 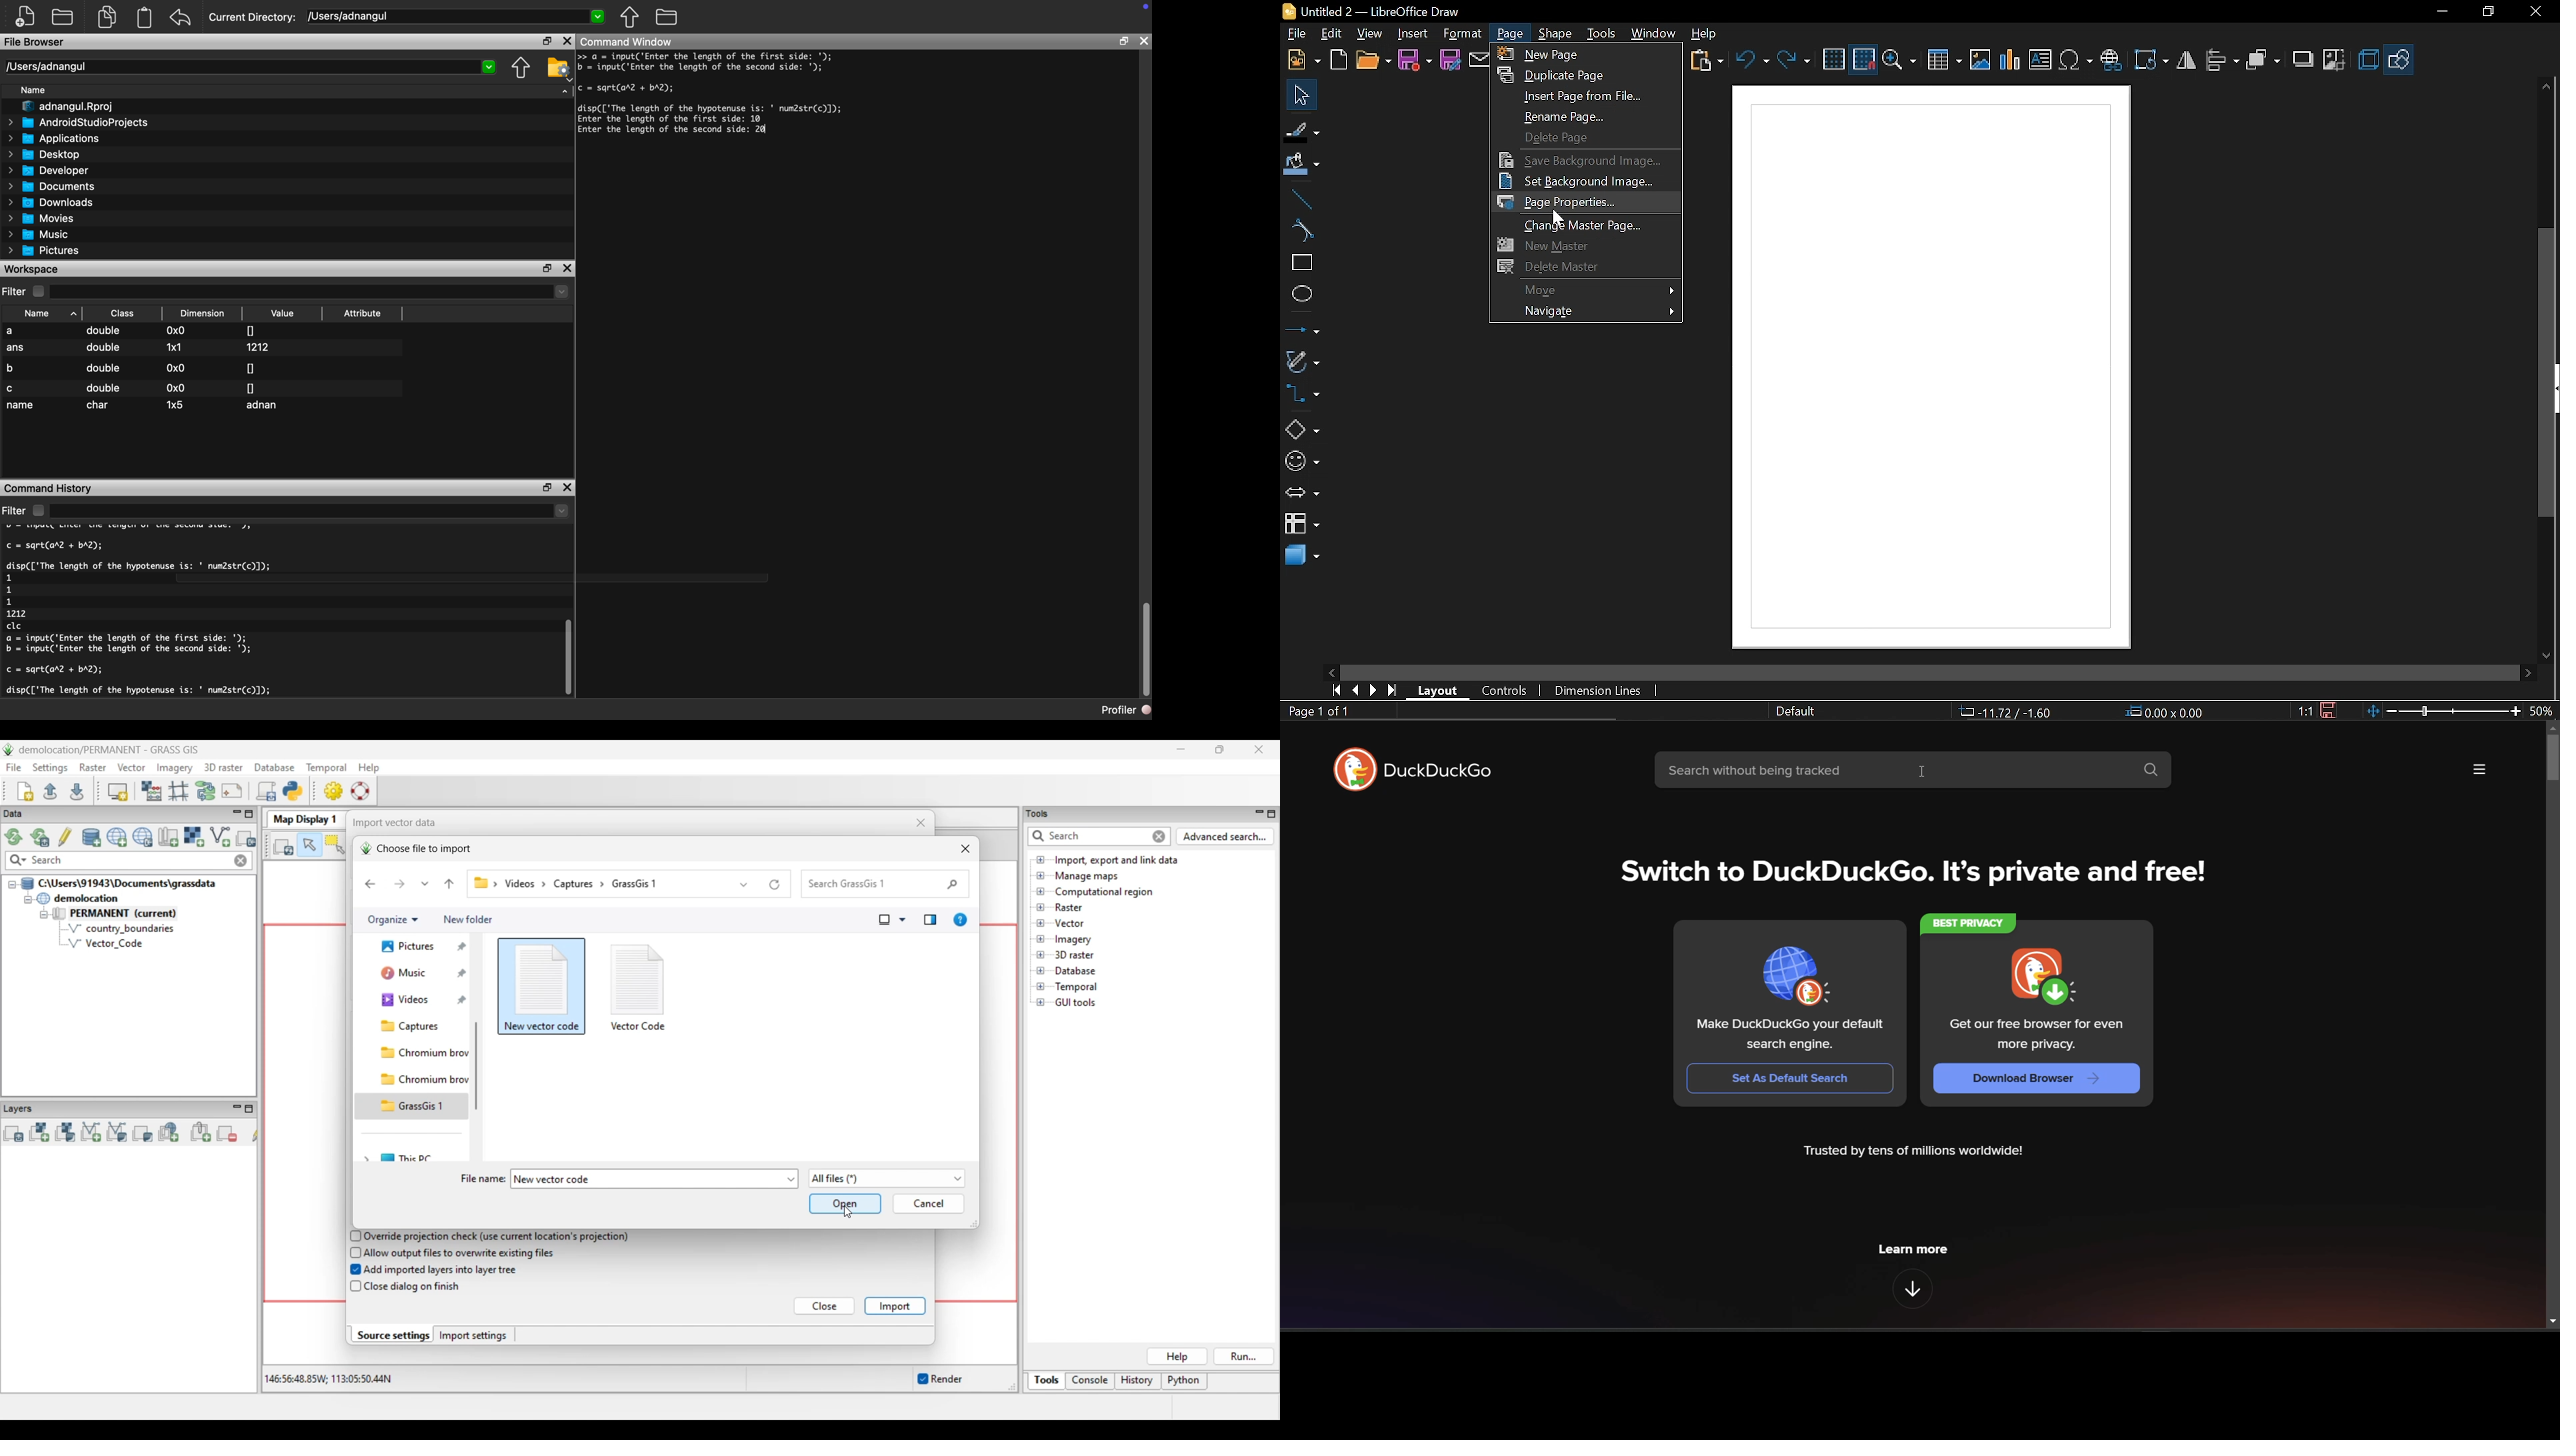 What do you see at coordinates (1587, 74) in the screenshot?
I see `Duplicate page` at bounding box center [1587, 74].